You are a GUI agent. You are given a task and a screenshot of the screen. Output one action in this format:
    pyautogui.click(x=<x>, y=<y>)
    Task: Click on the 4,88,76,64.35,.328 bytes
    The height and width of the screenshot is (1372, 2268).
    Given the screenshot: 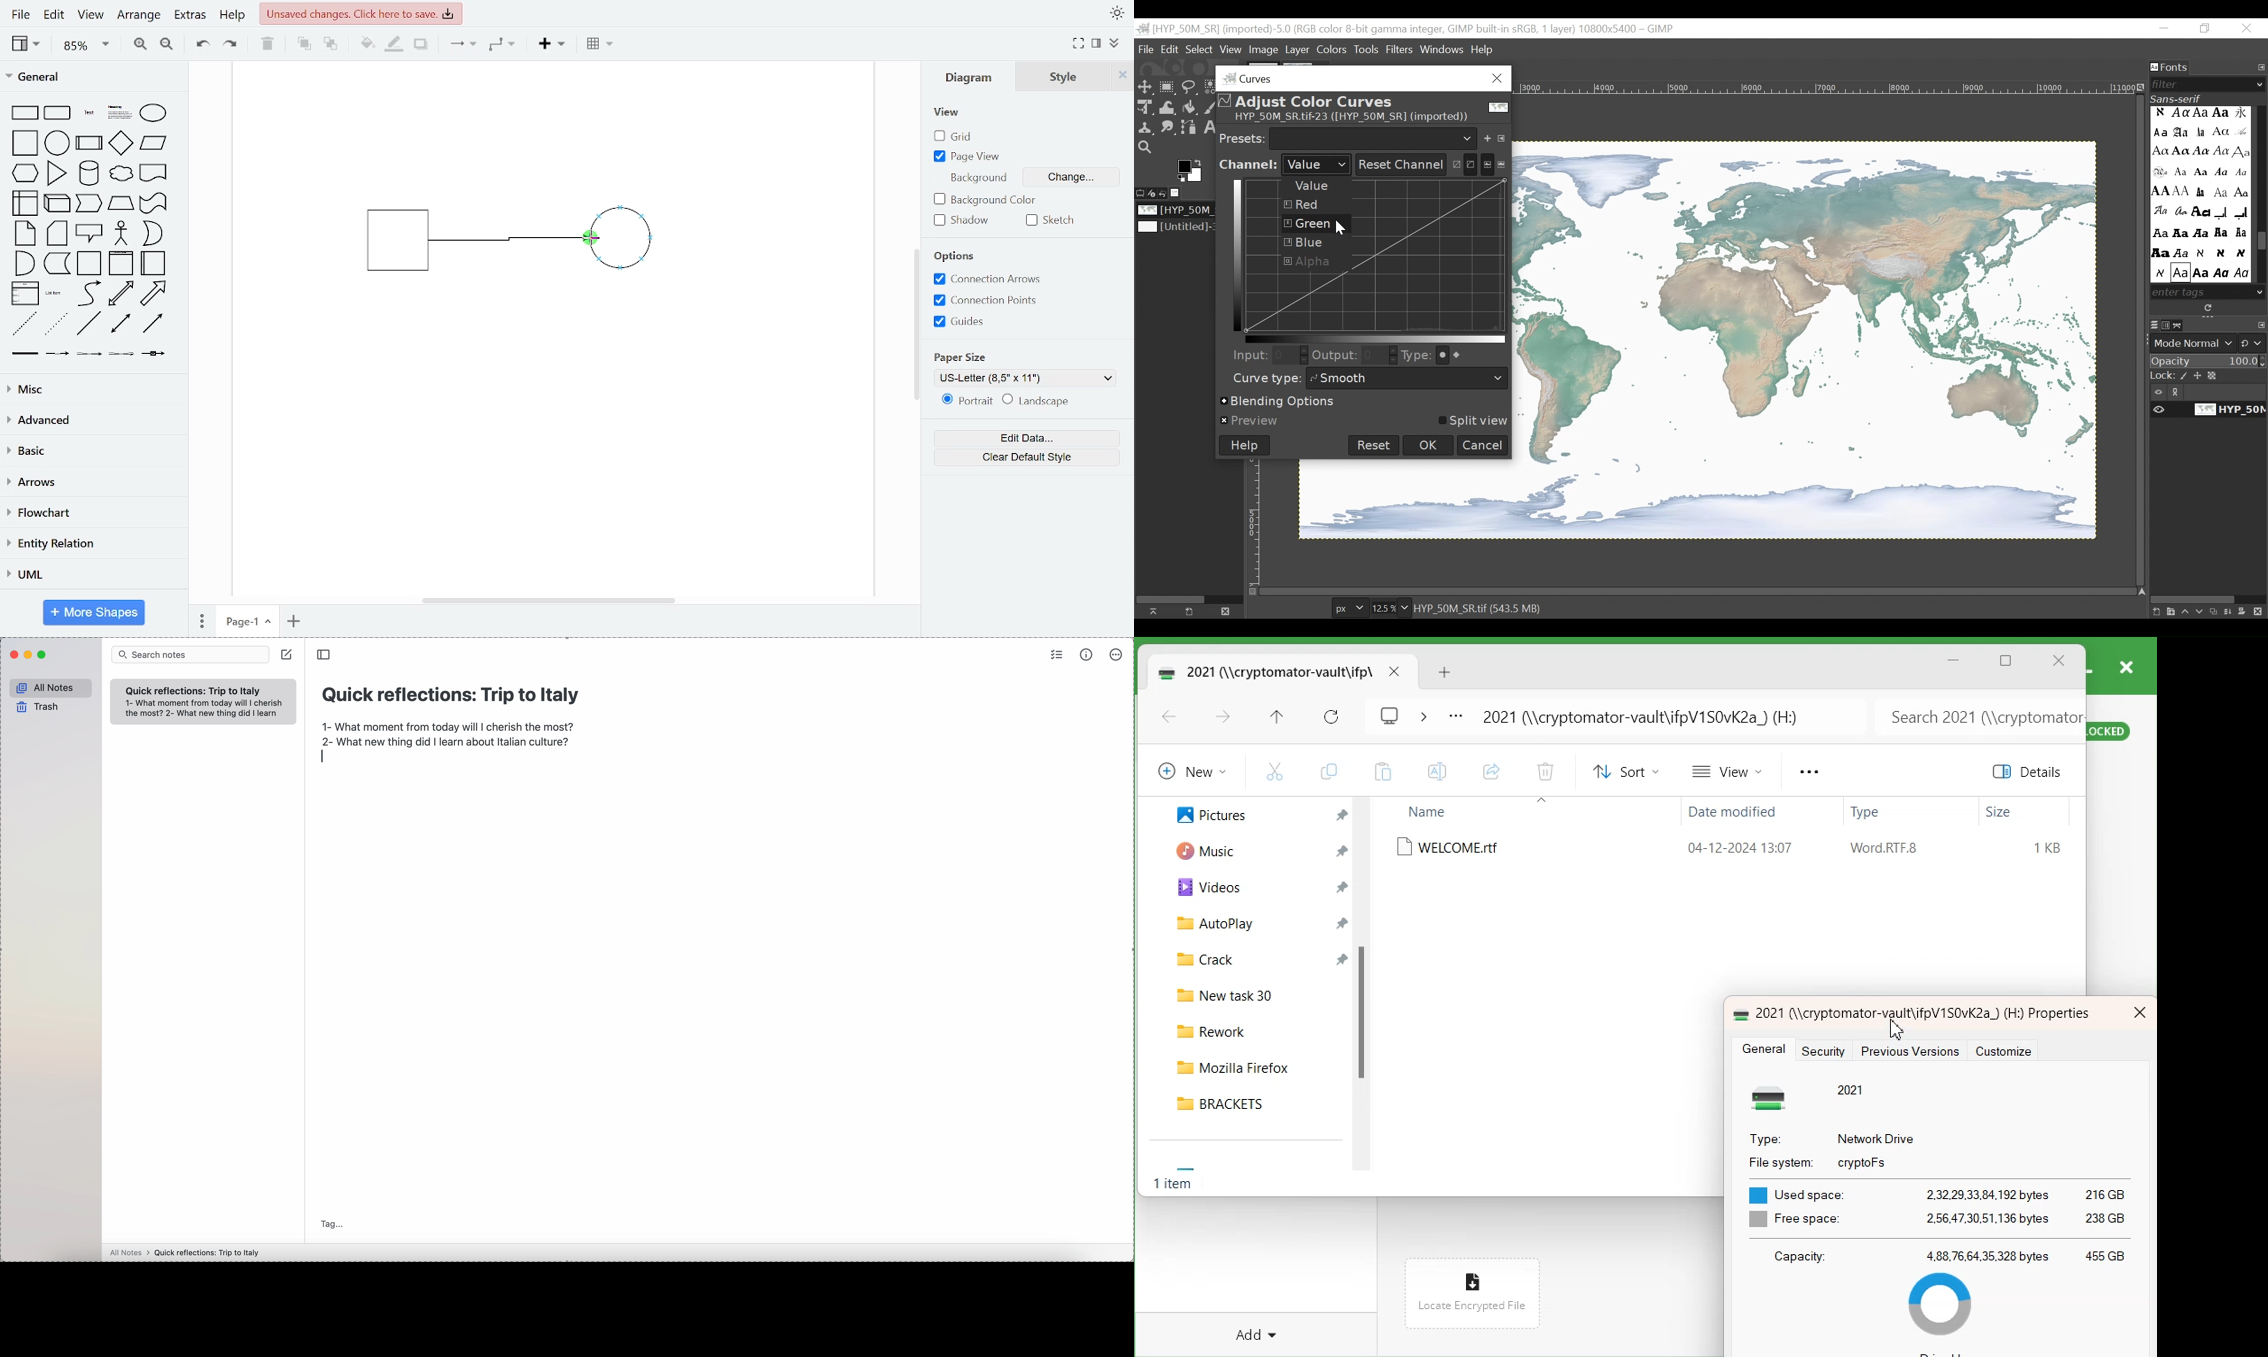 What is the action you would take?
    pyautogui.click(x=1988, y=1255)
    